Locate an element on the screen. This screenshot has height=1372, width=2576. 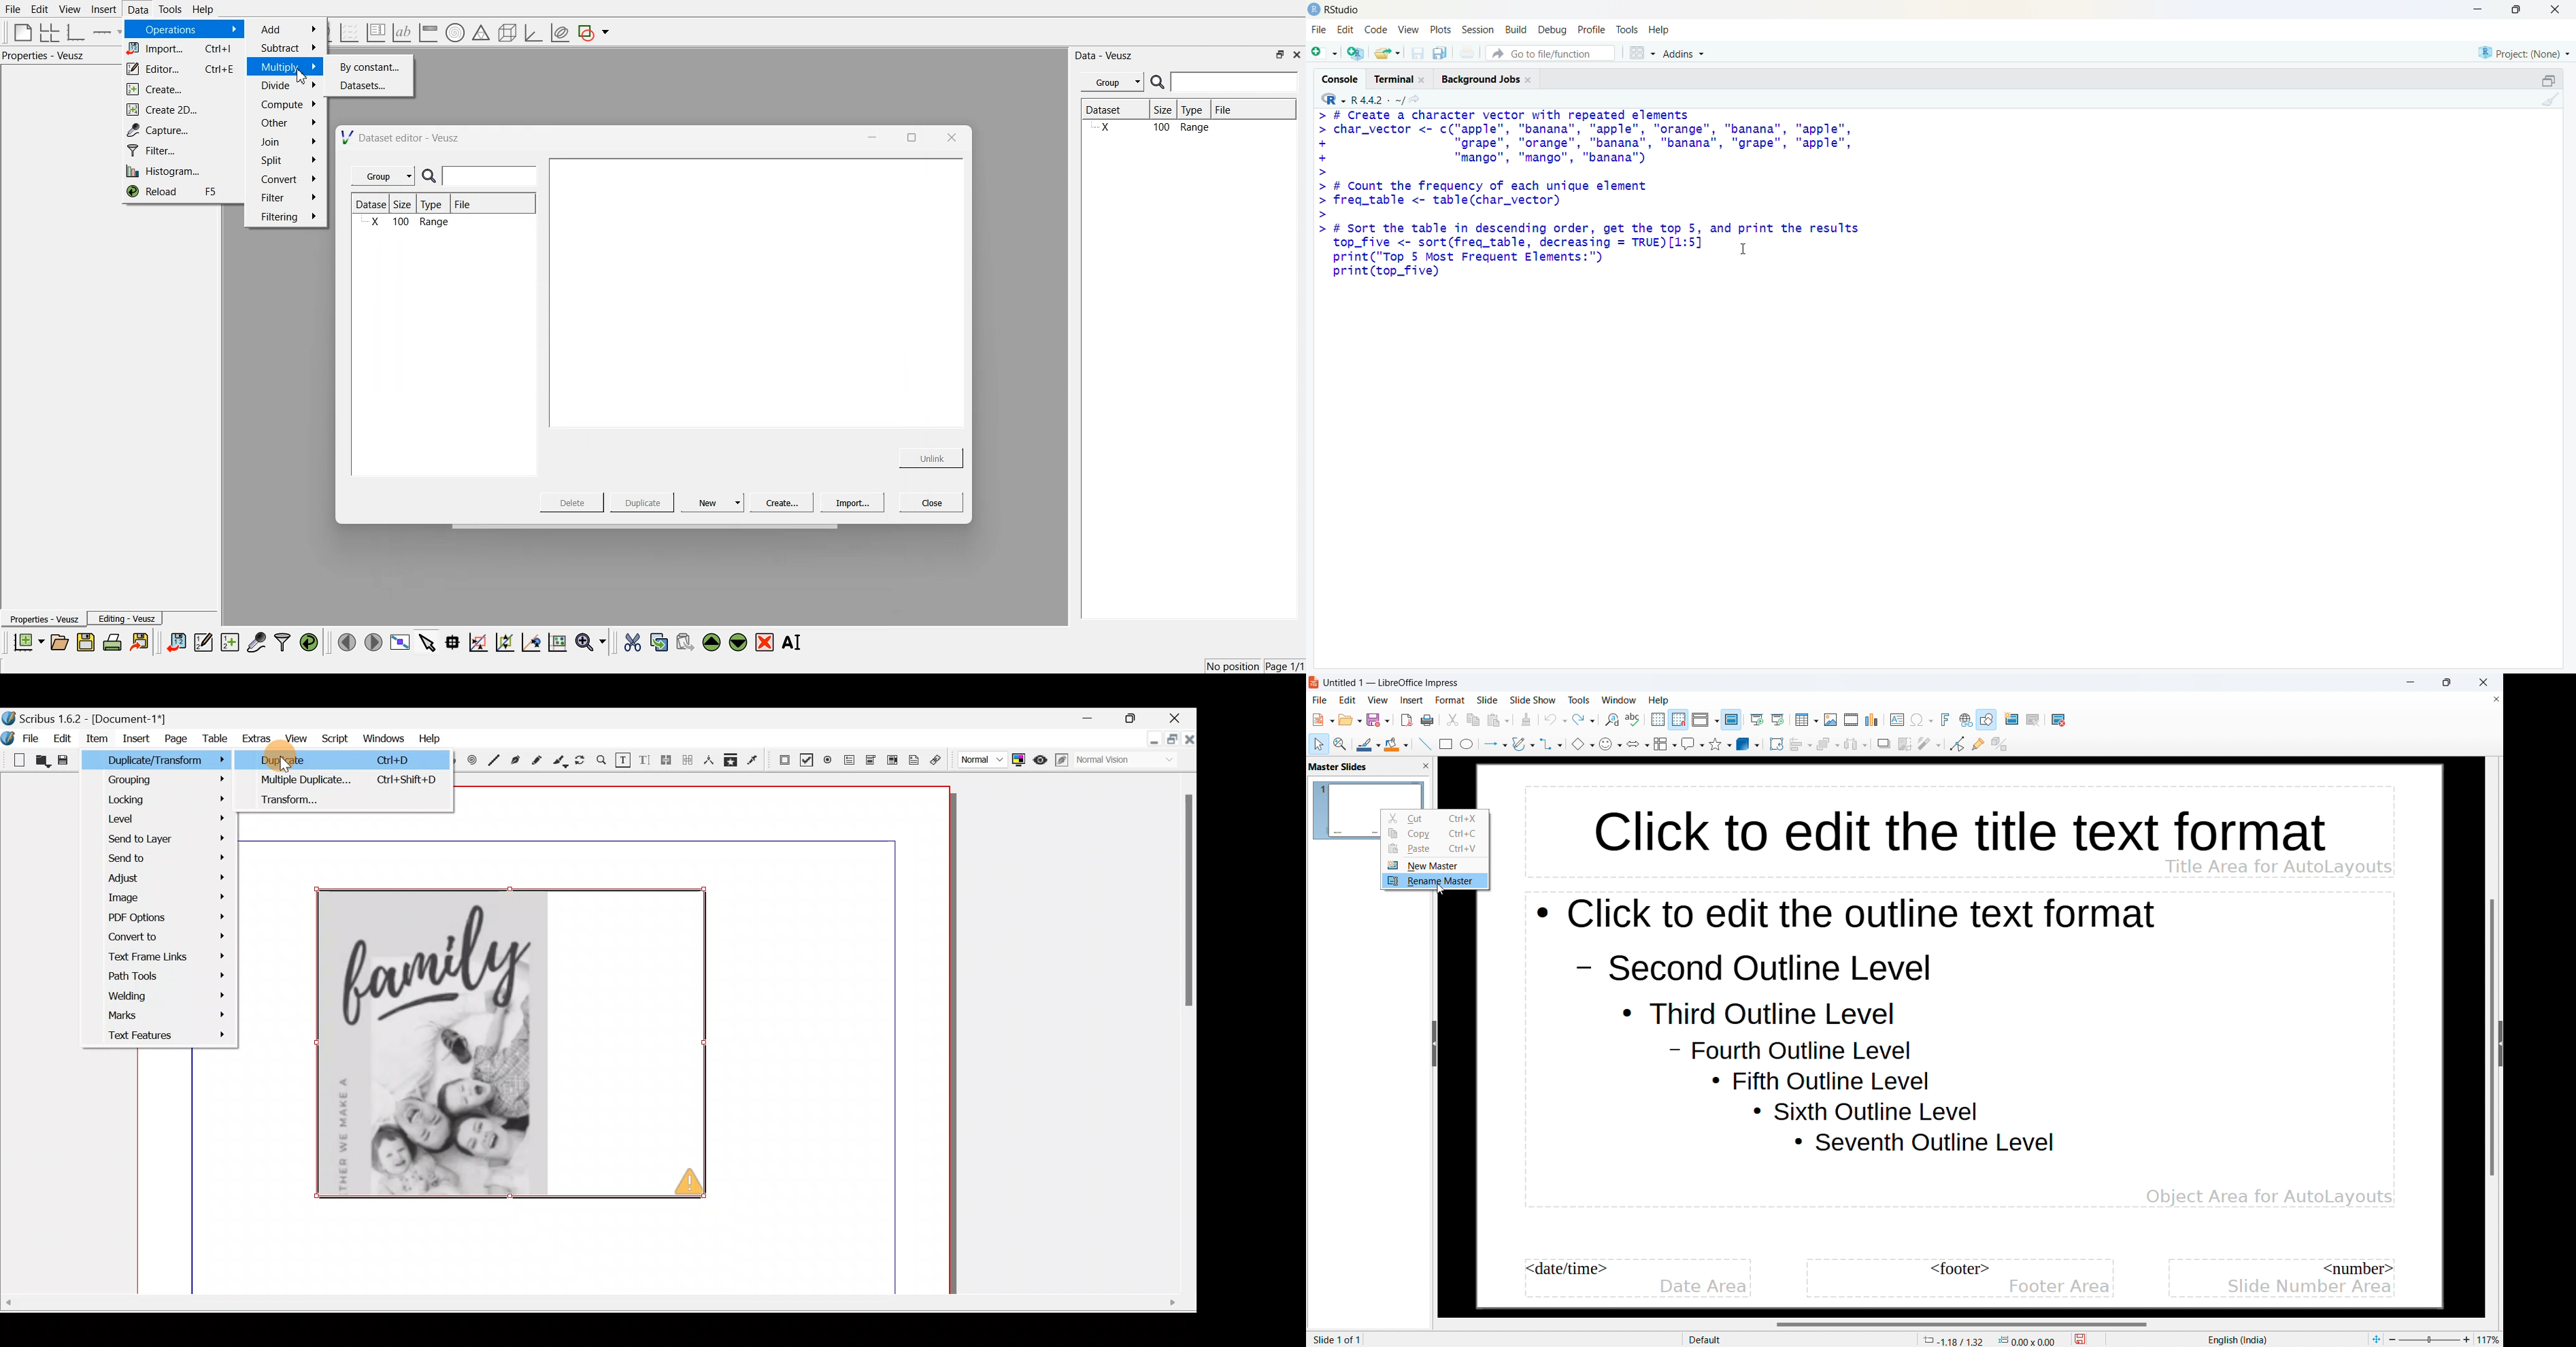
insert link is located at coordinates (1966, 720).